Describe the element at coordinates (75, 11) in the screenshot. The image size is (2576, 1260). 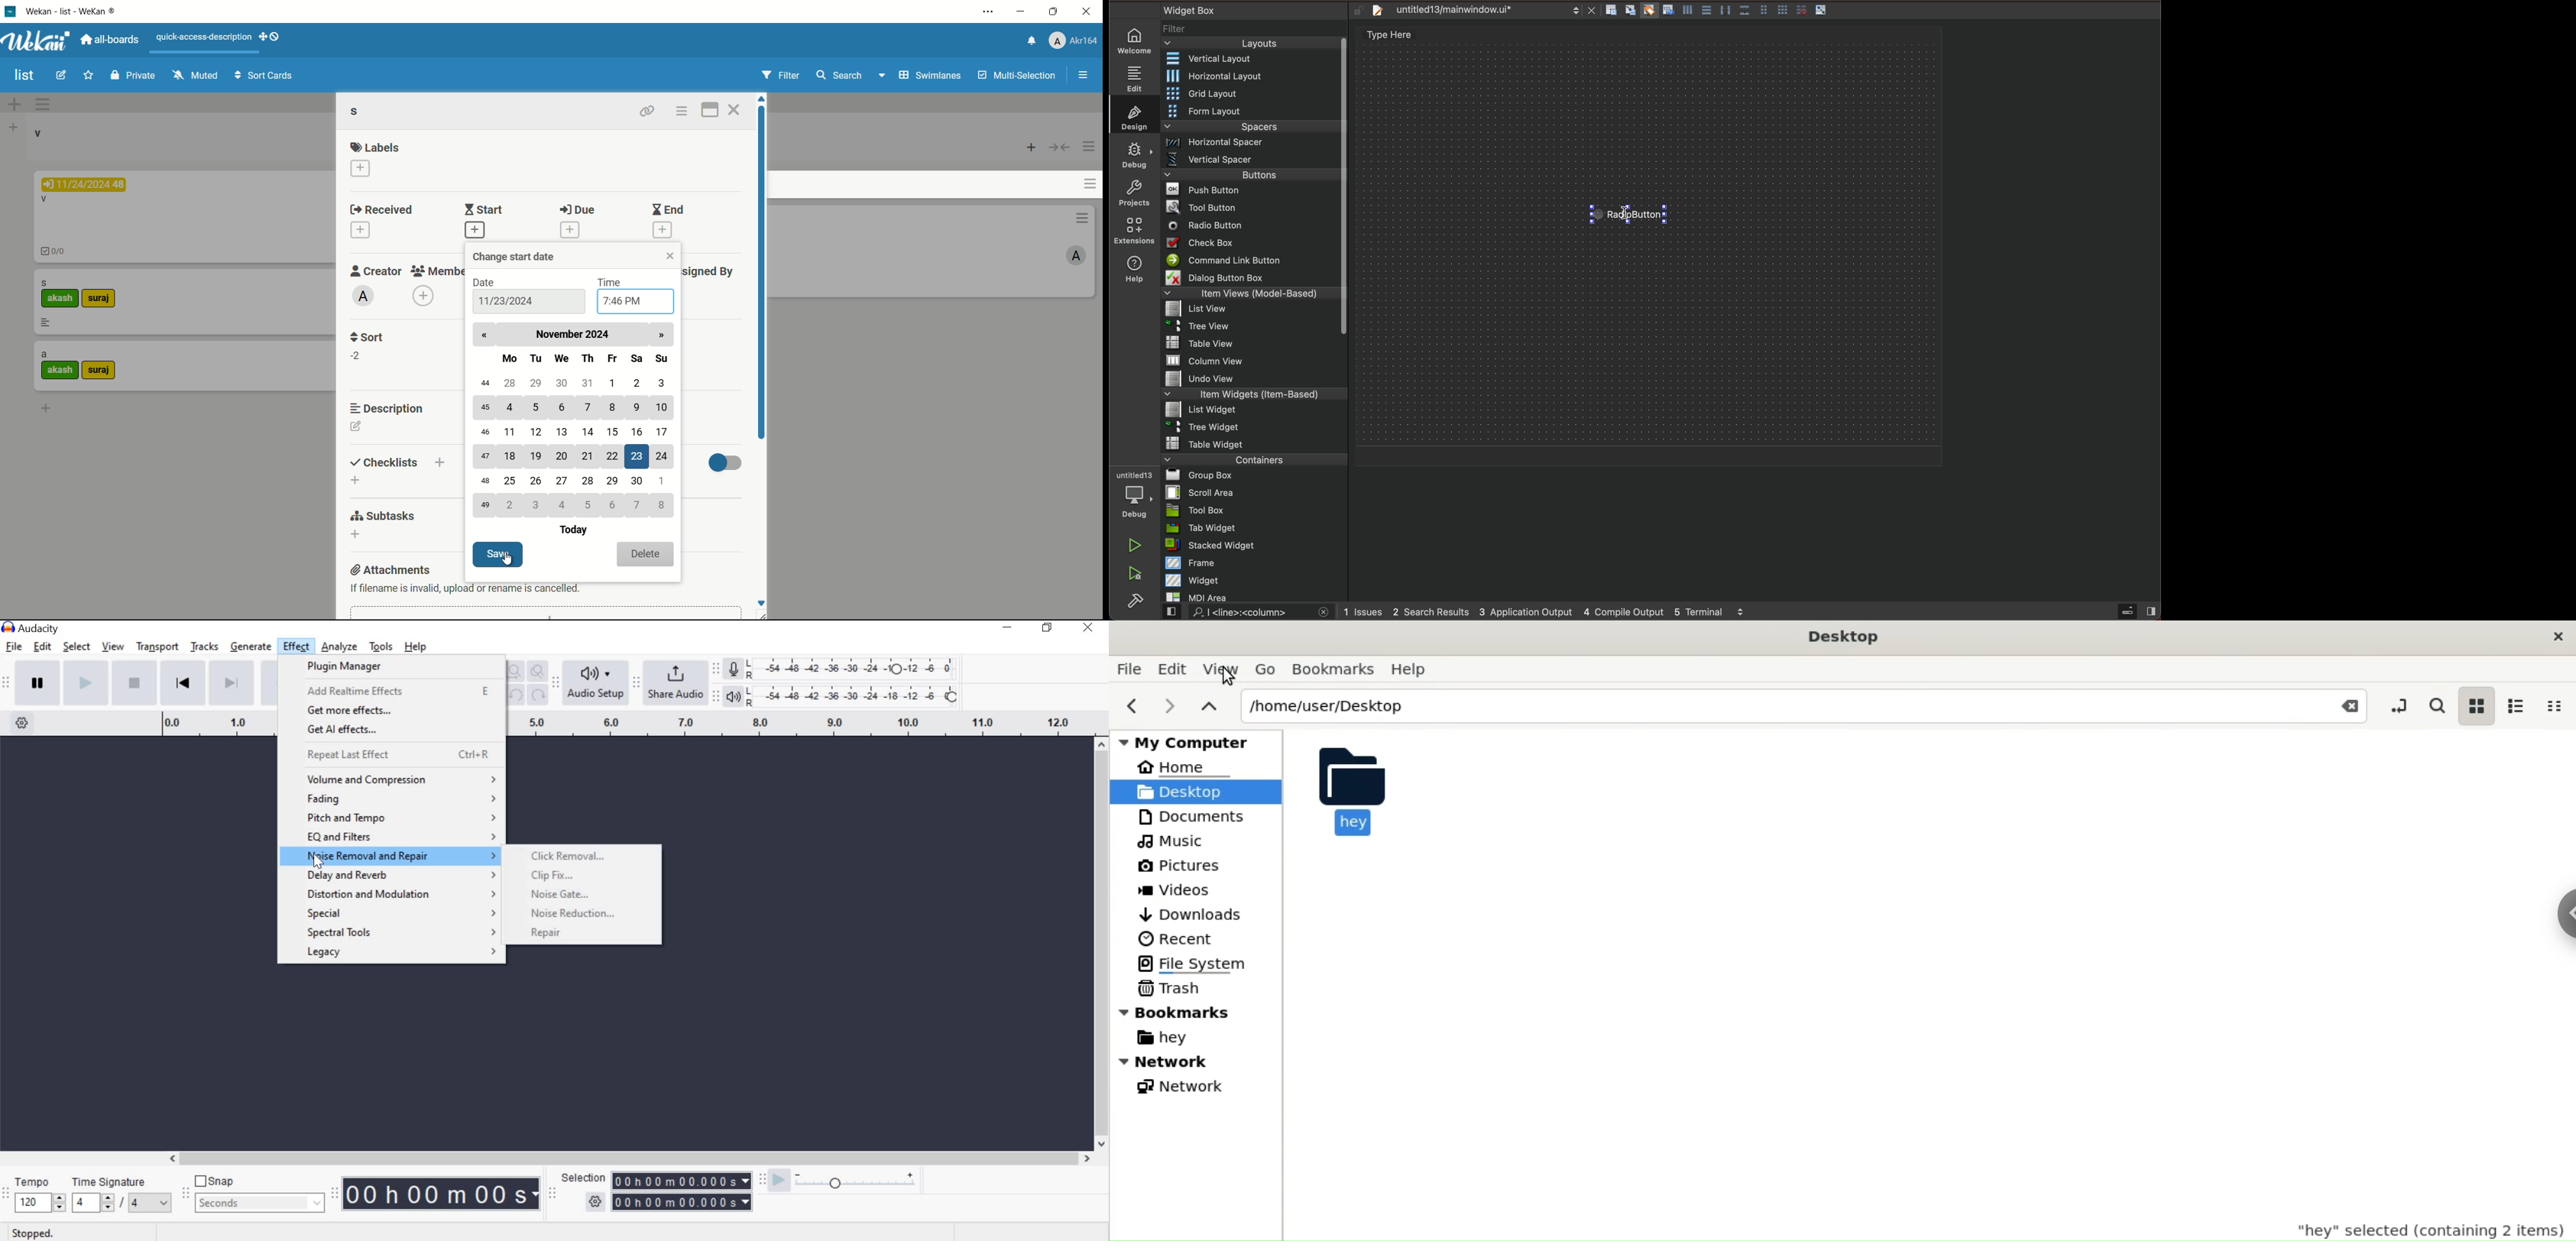
I see `app name` at that location.